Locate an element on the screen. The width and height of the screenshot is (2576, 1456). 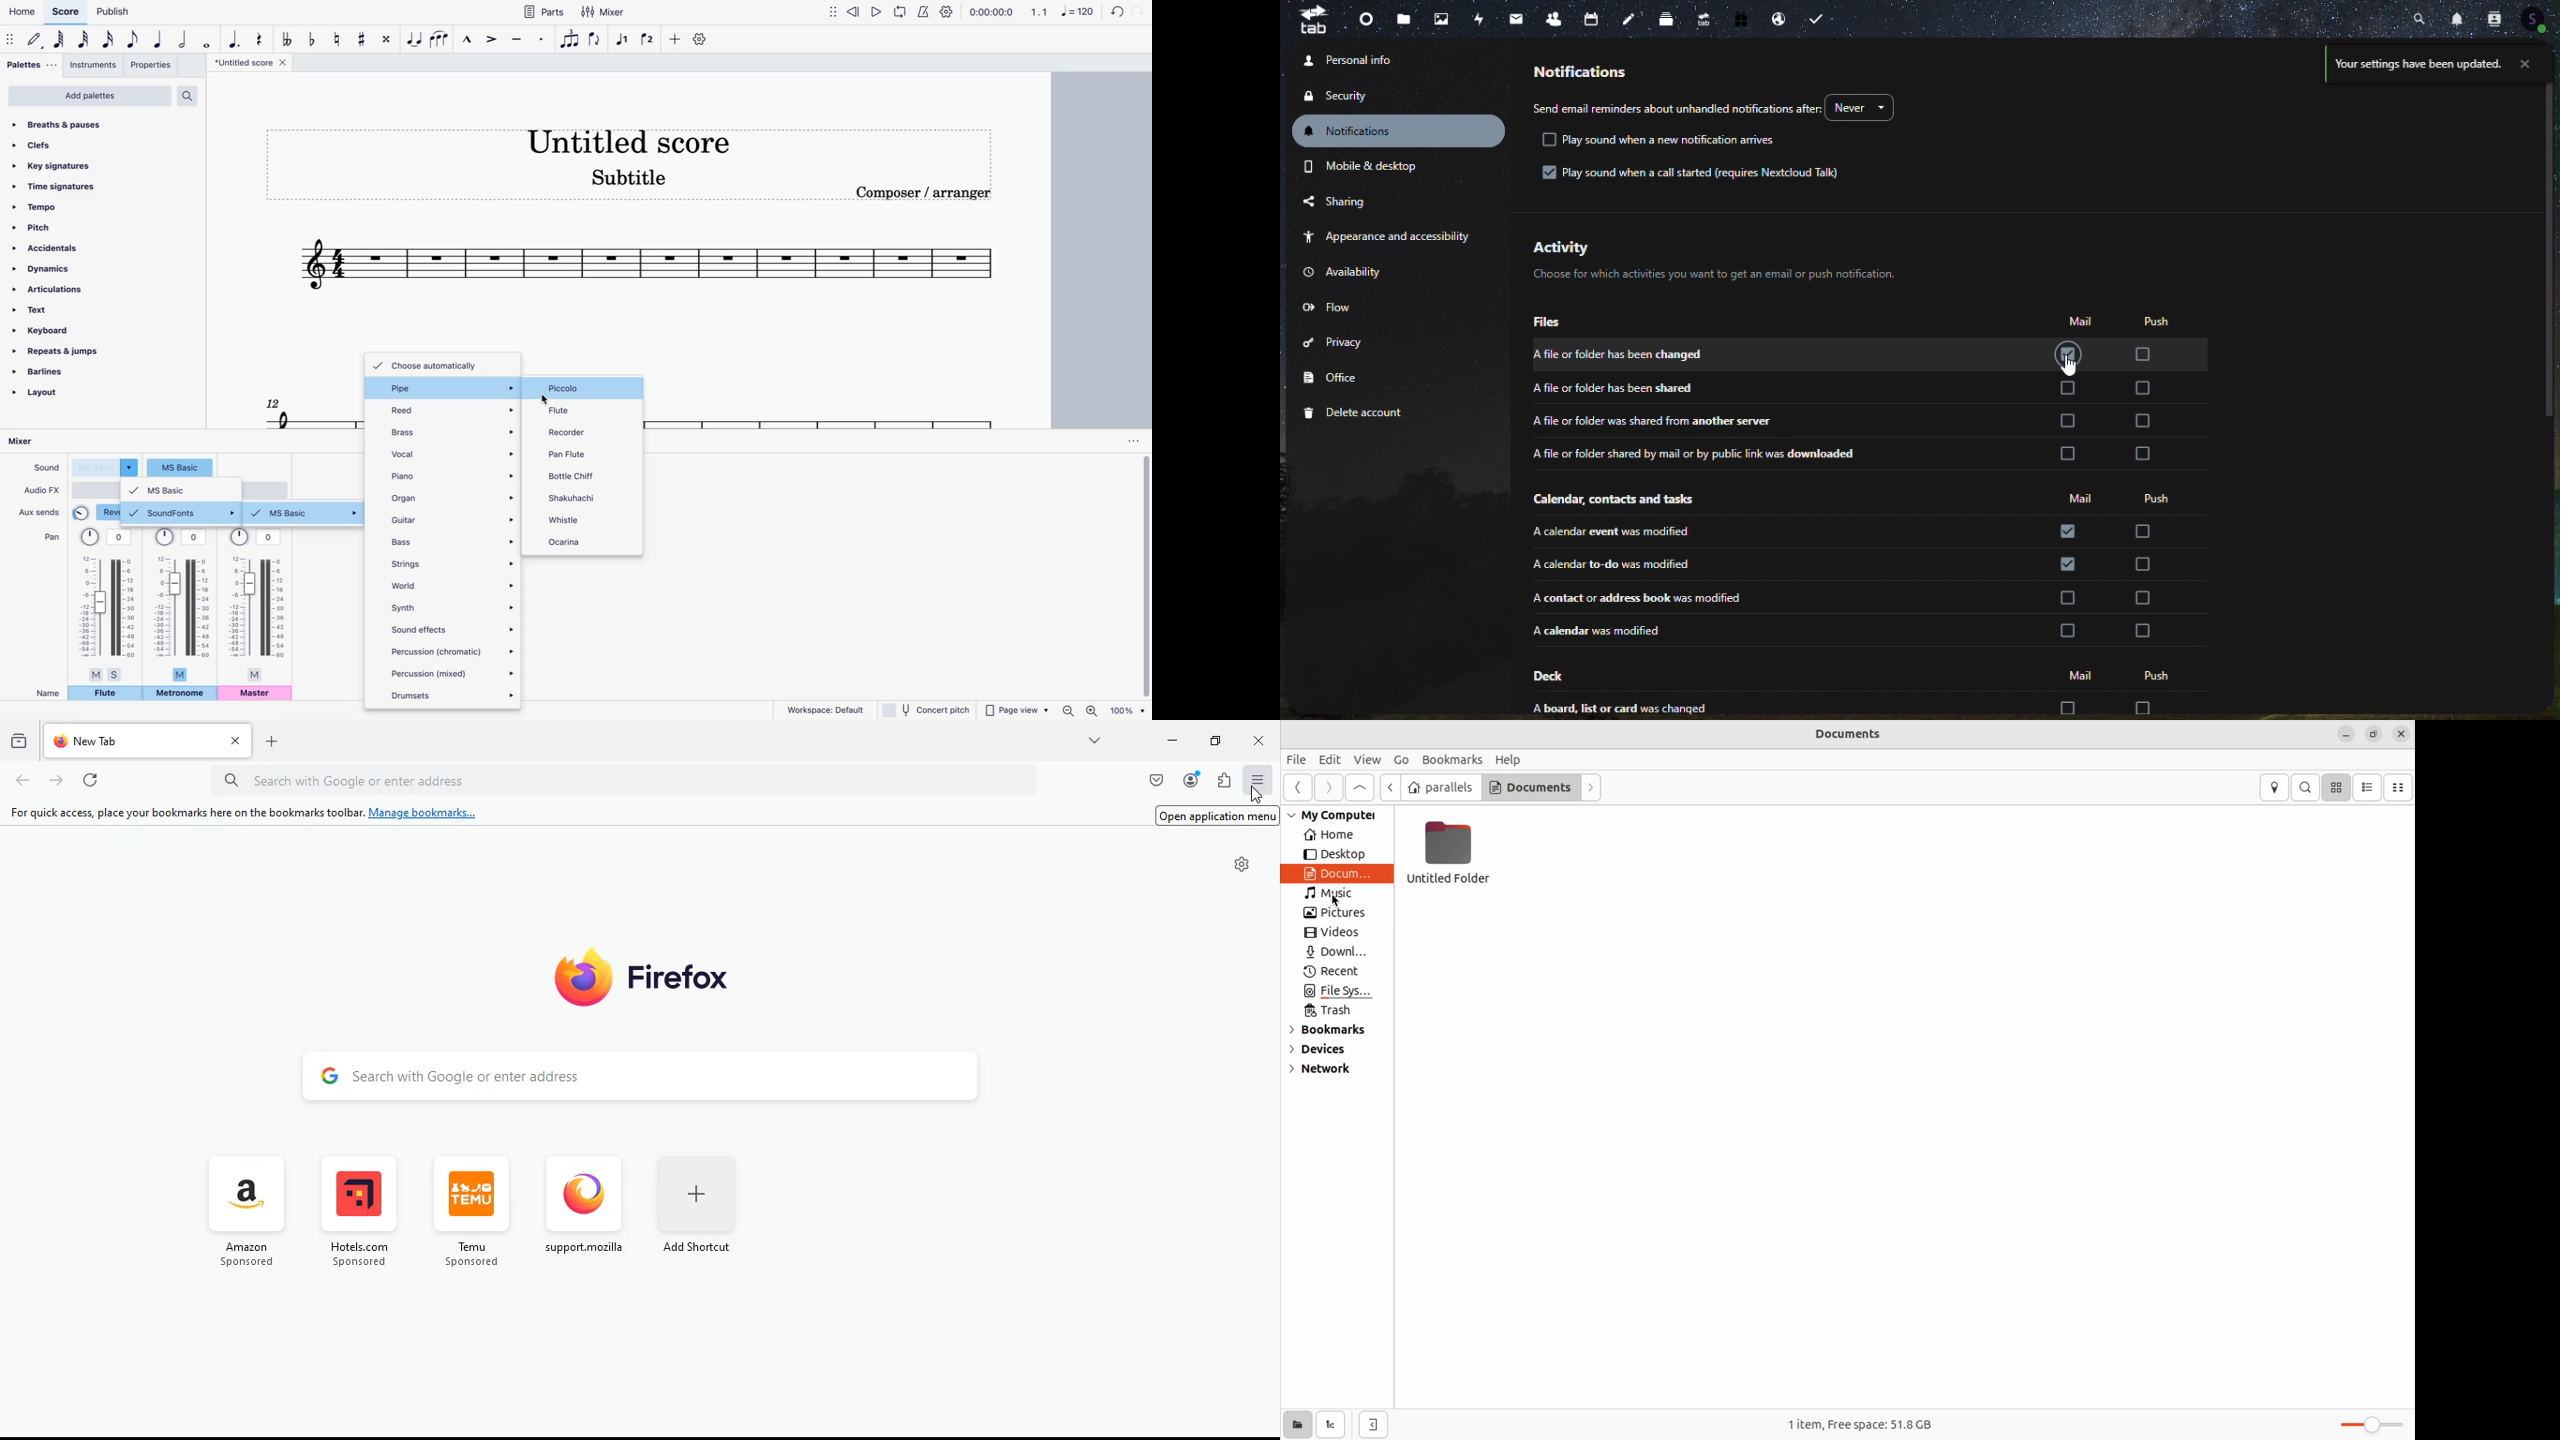
contact is located at coordinates (2495, 19).